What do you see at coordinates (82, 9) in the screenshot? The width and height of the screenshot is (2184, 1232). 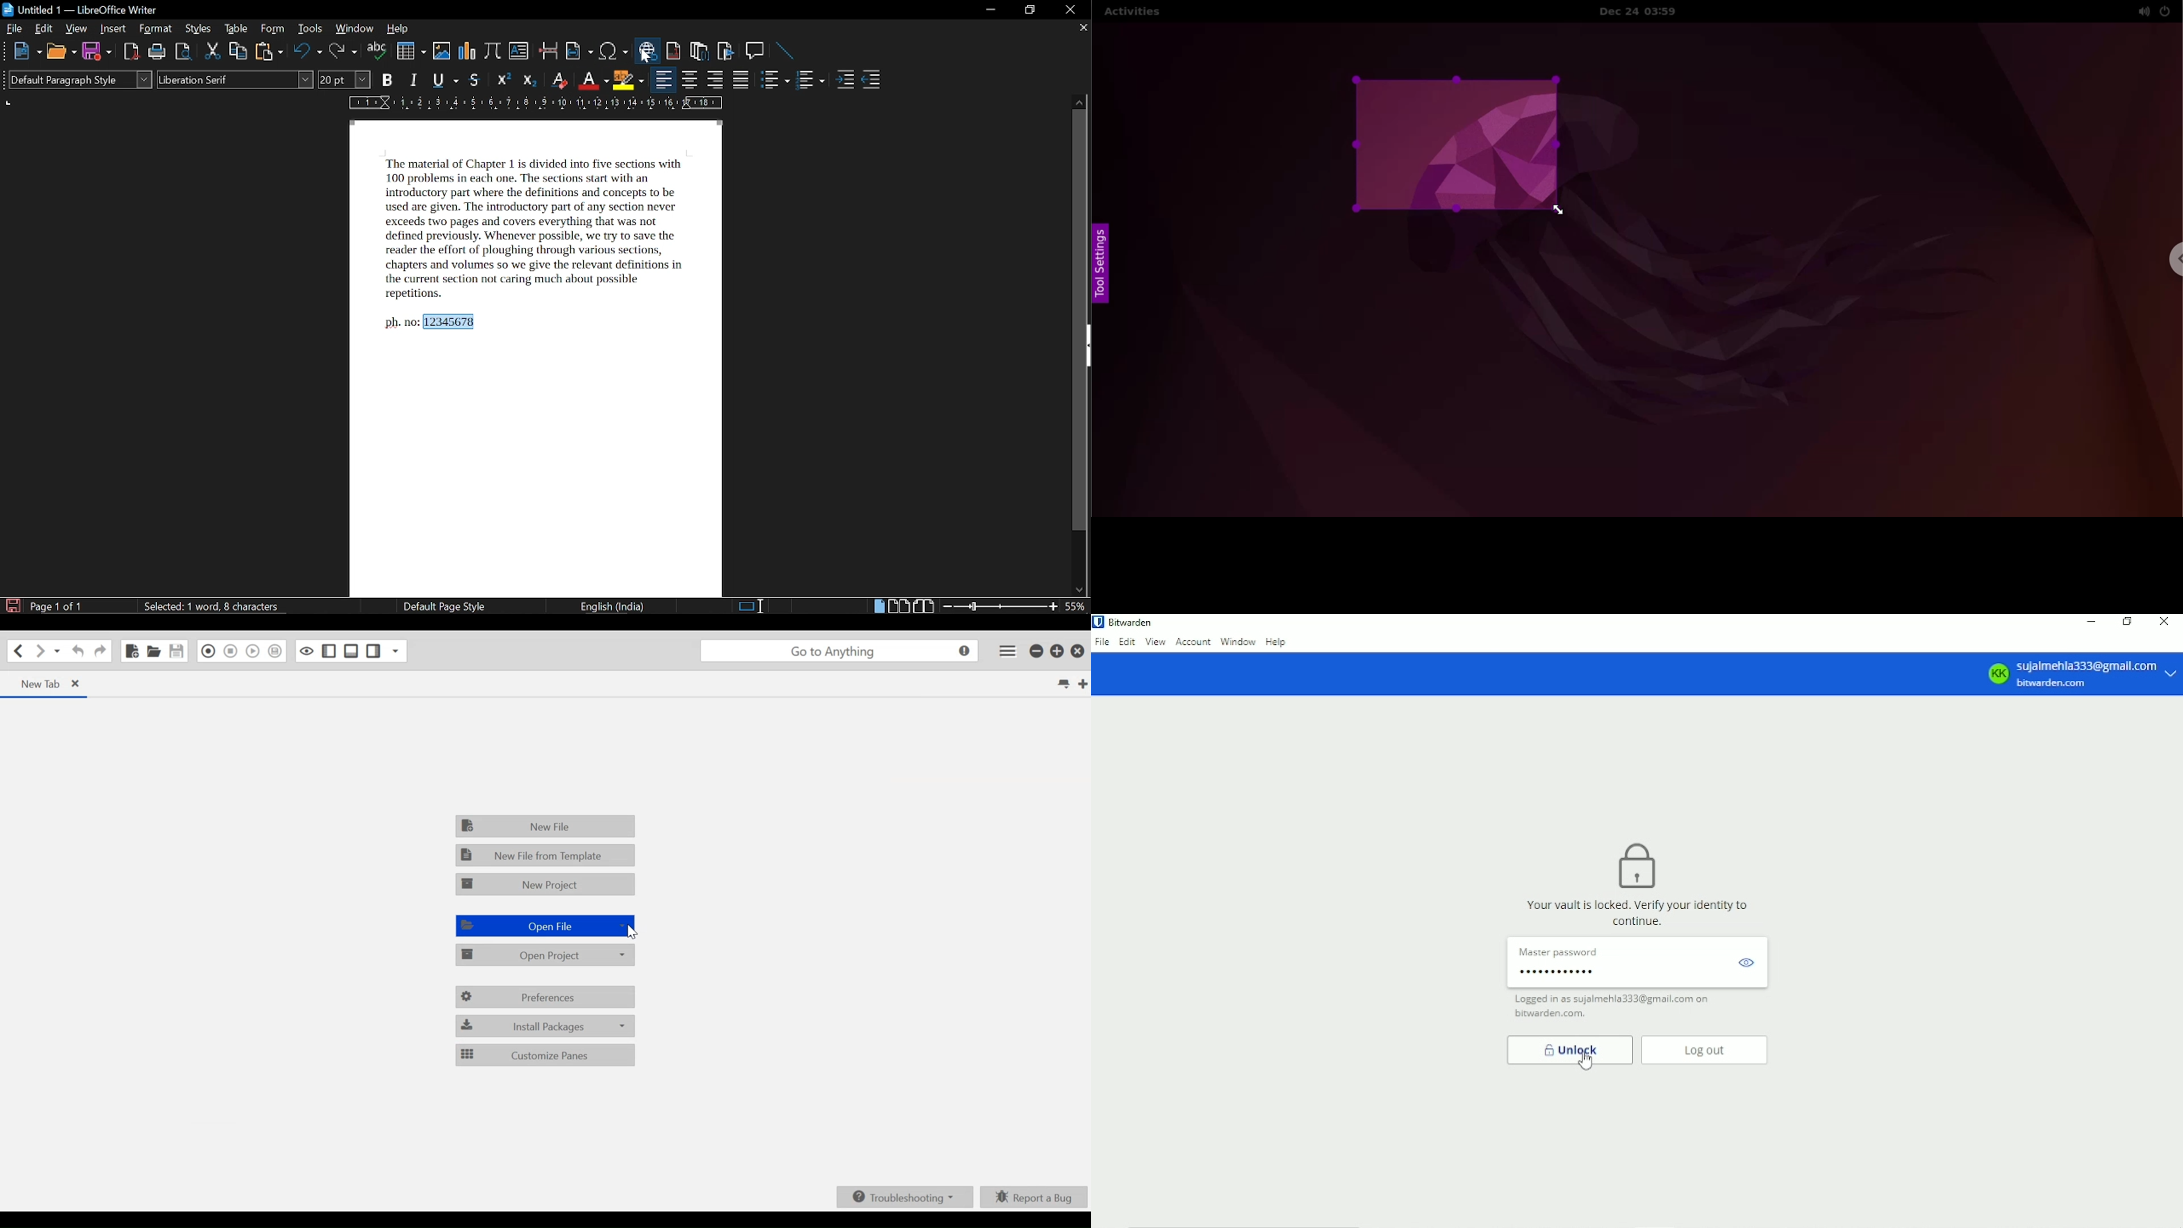 I see `Untitled 1 - LibreOffice Writer` at bounding box center [82, 9].